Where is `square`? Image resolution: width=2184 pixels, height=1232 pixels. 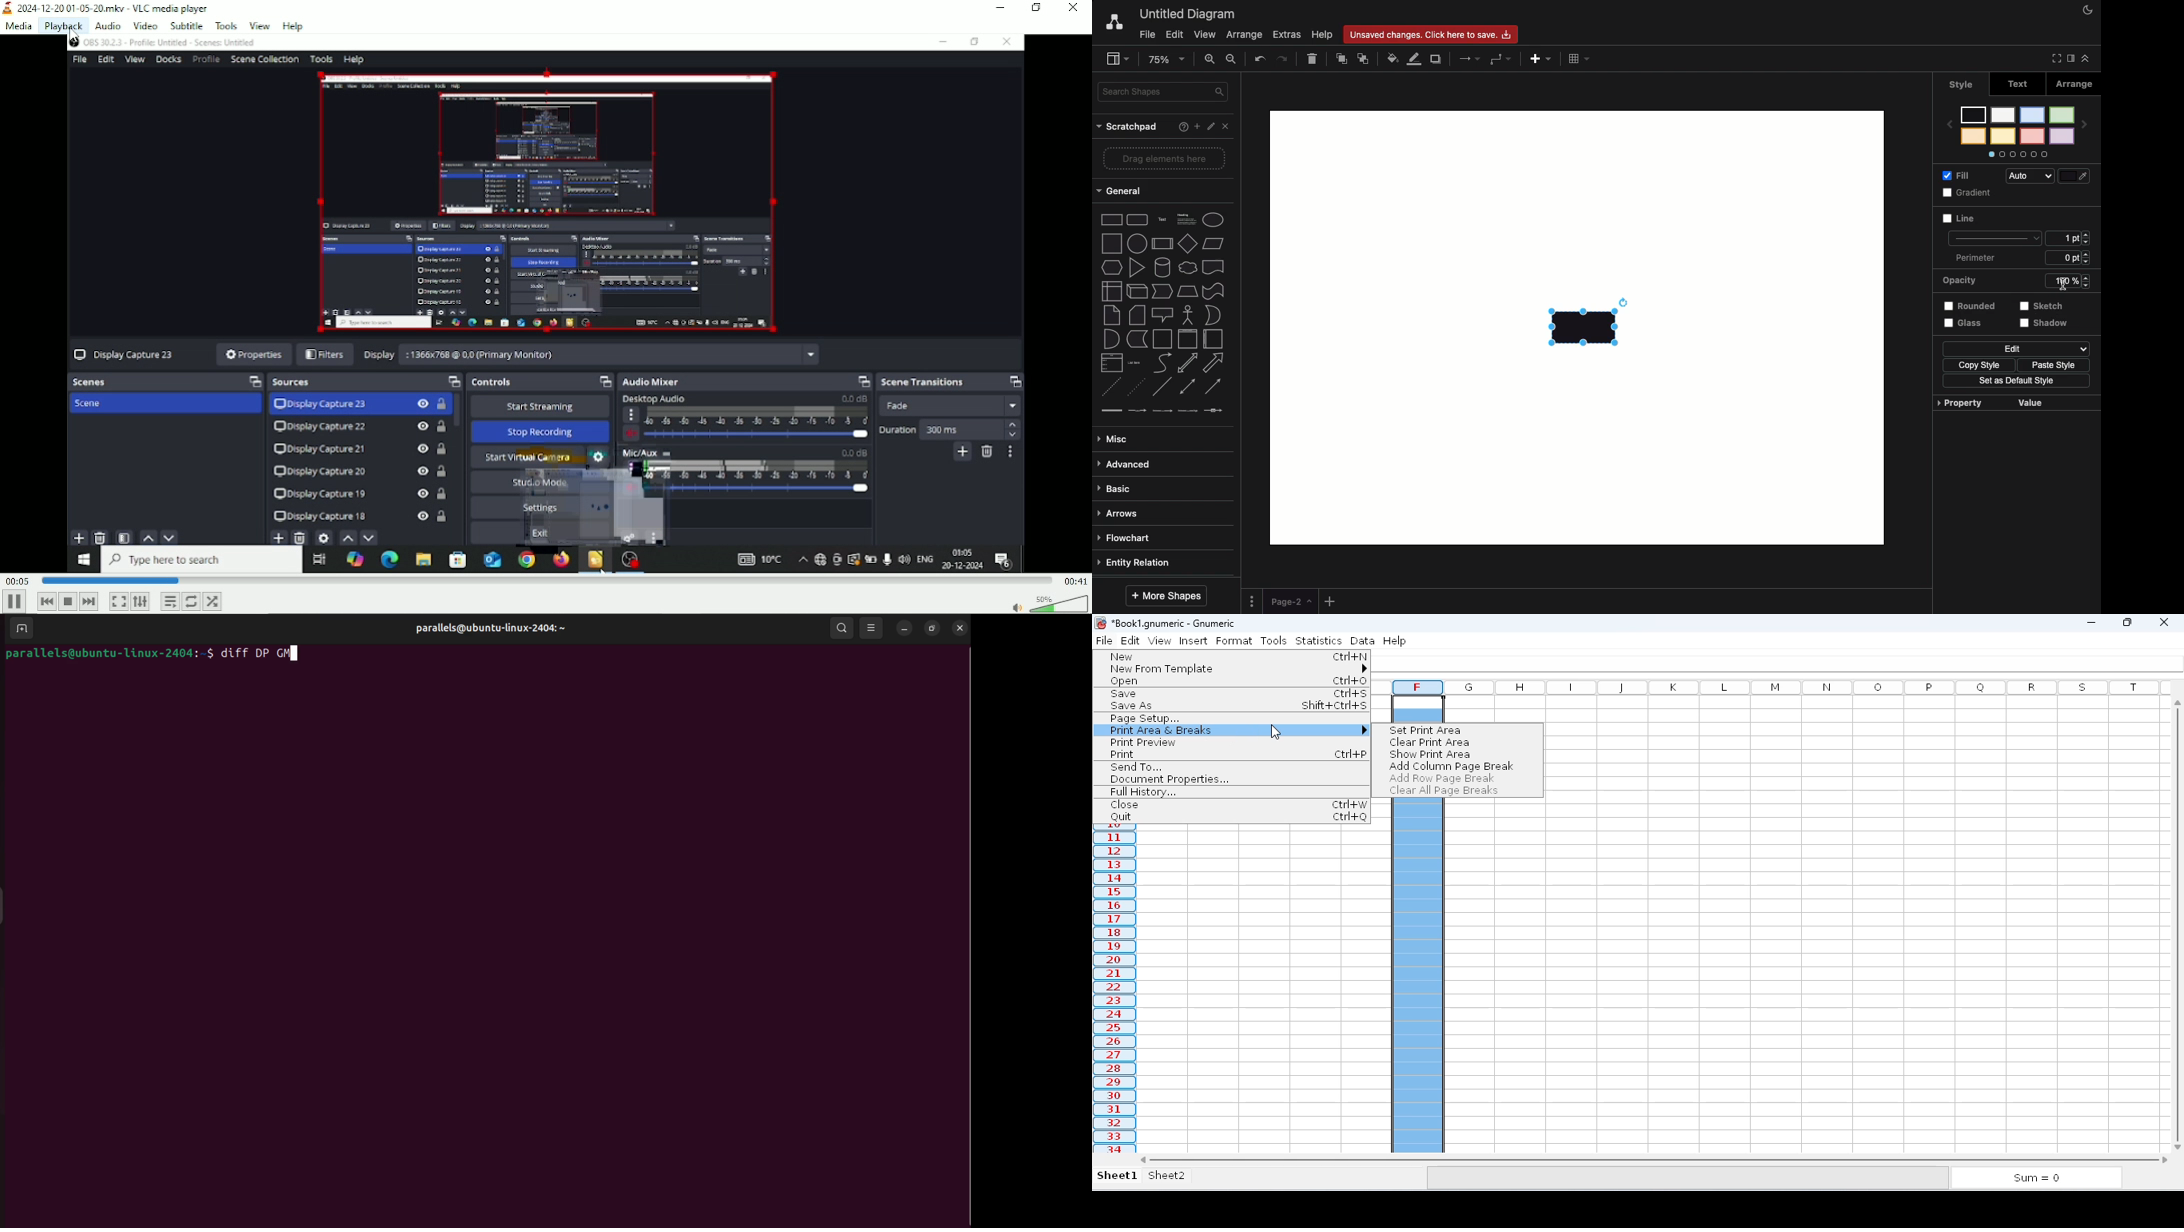
square is located at coordinates (1113, 243).